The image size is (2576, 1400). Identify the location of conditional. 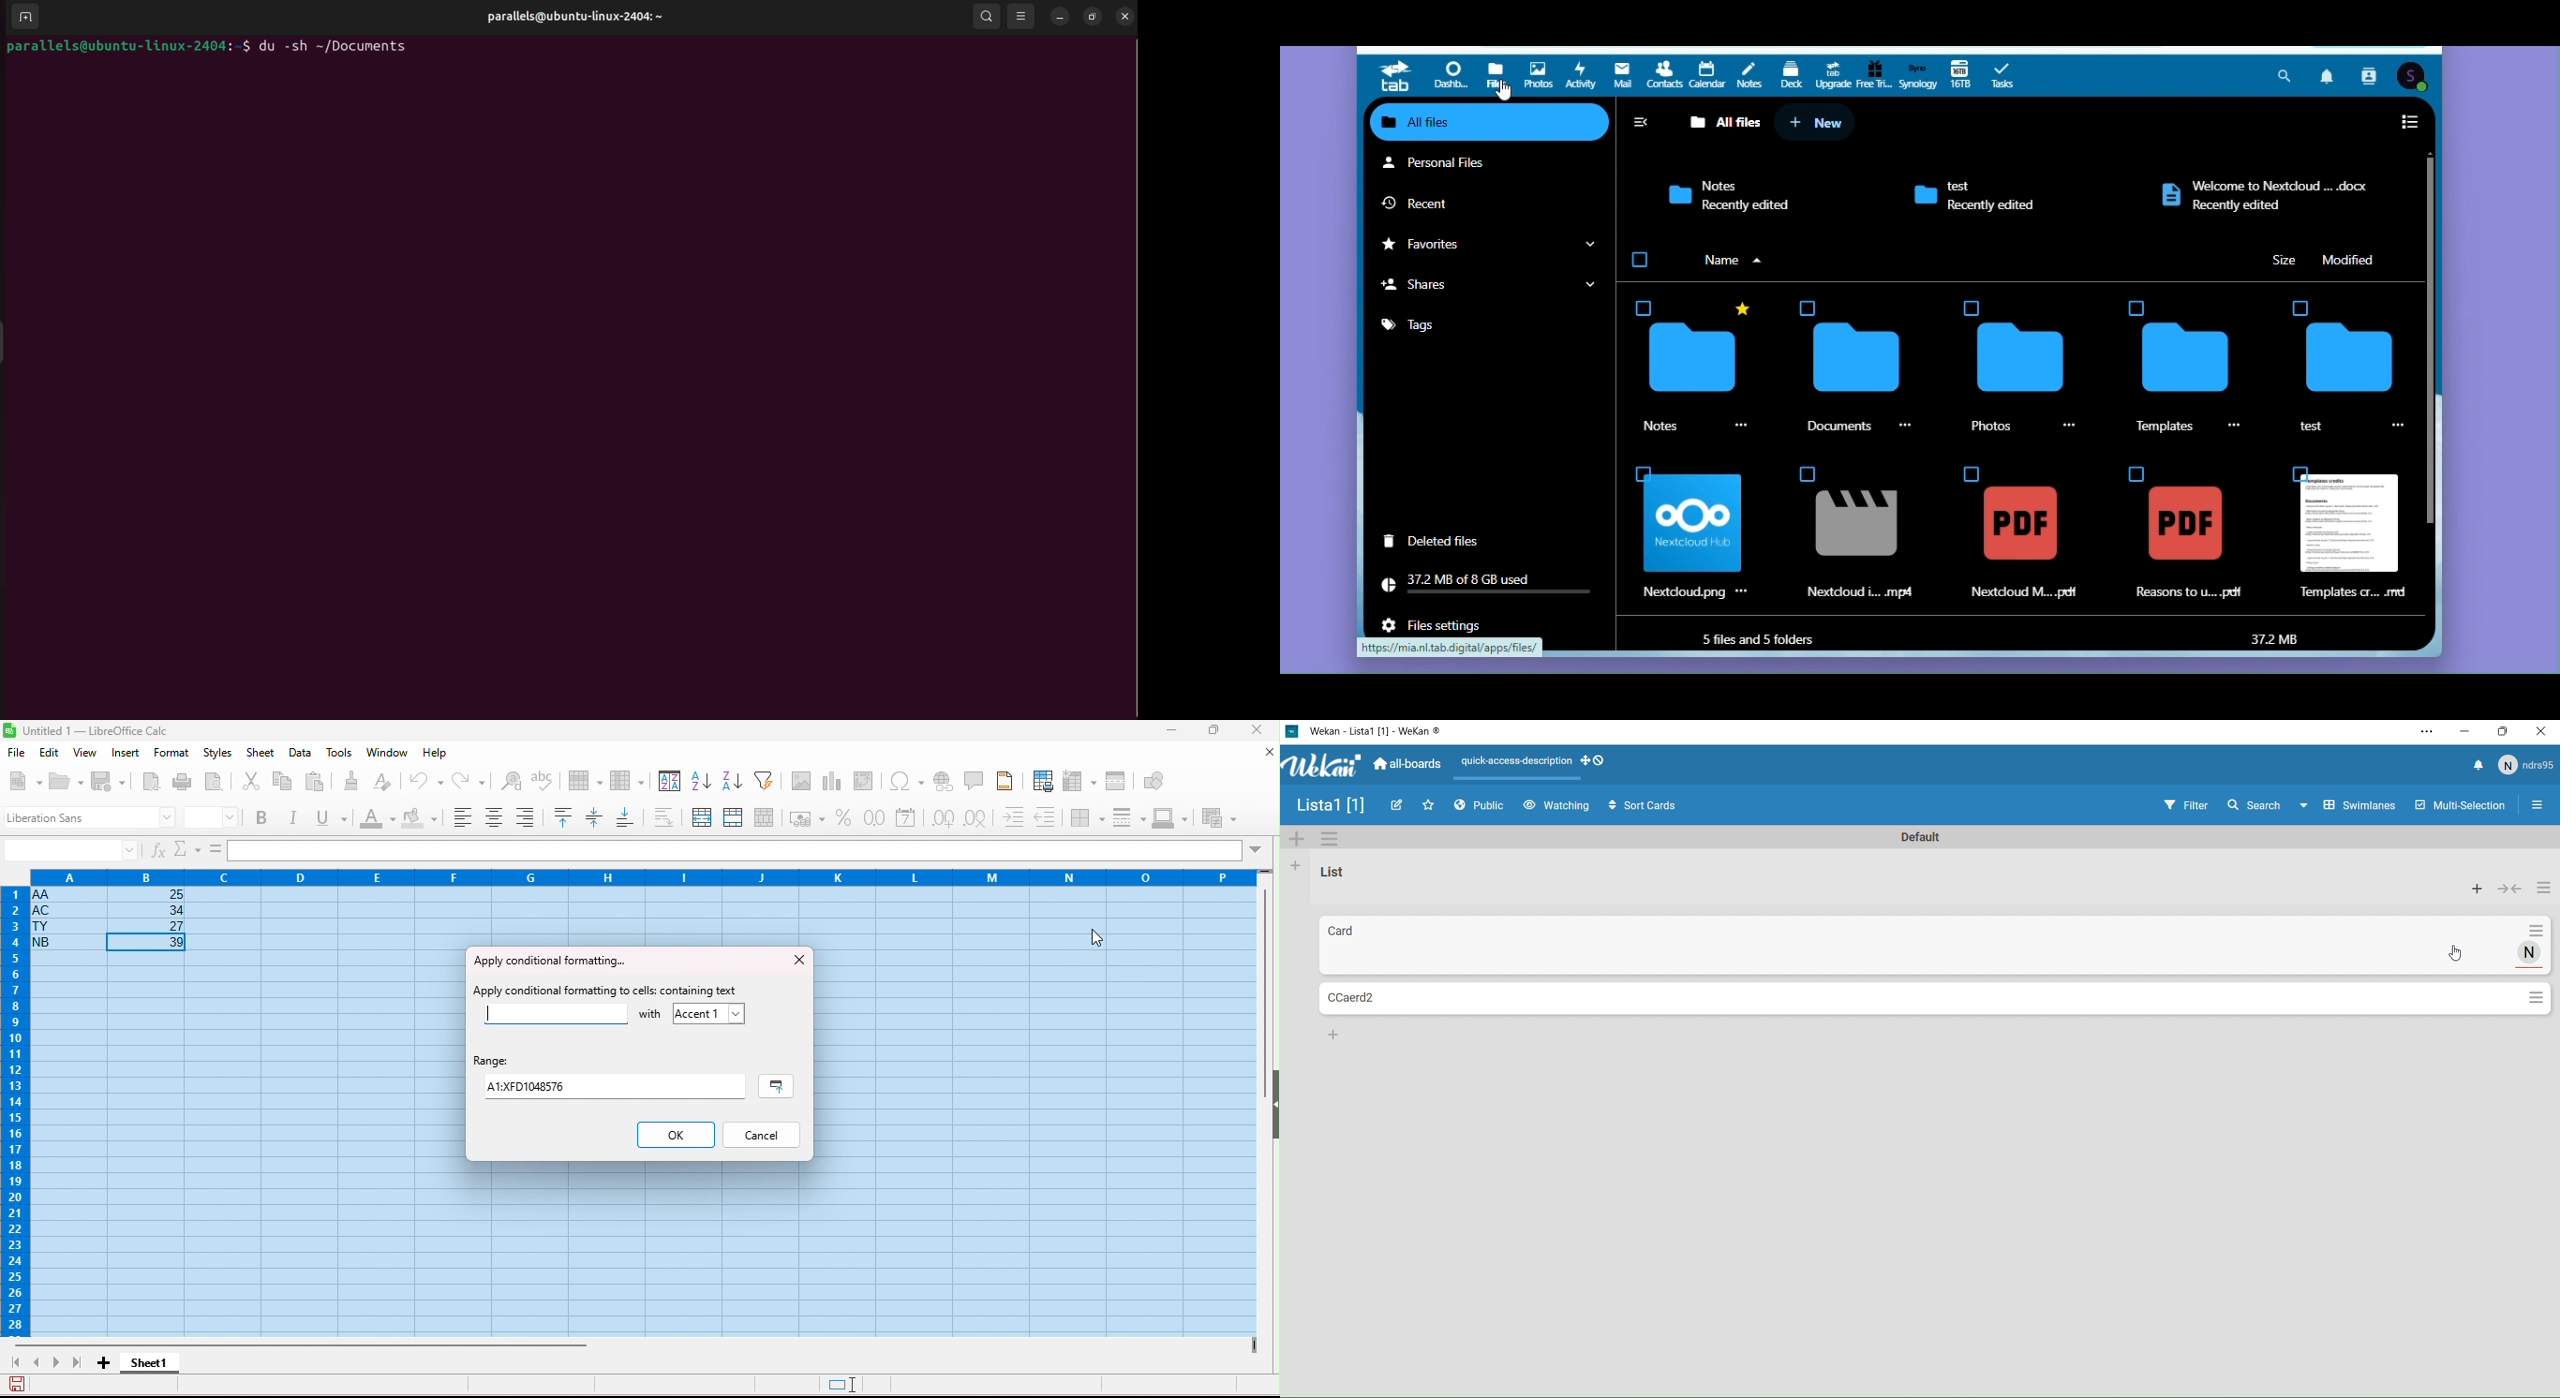
(1217, 819).